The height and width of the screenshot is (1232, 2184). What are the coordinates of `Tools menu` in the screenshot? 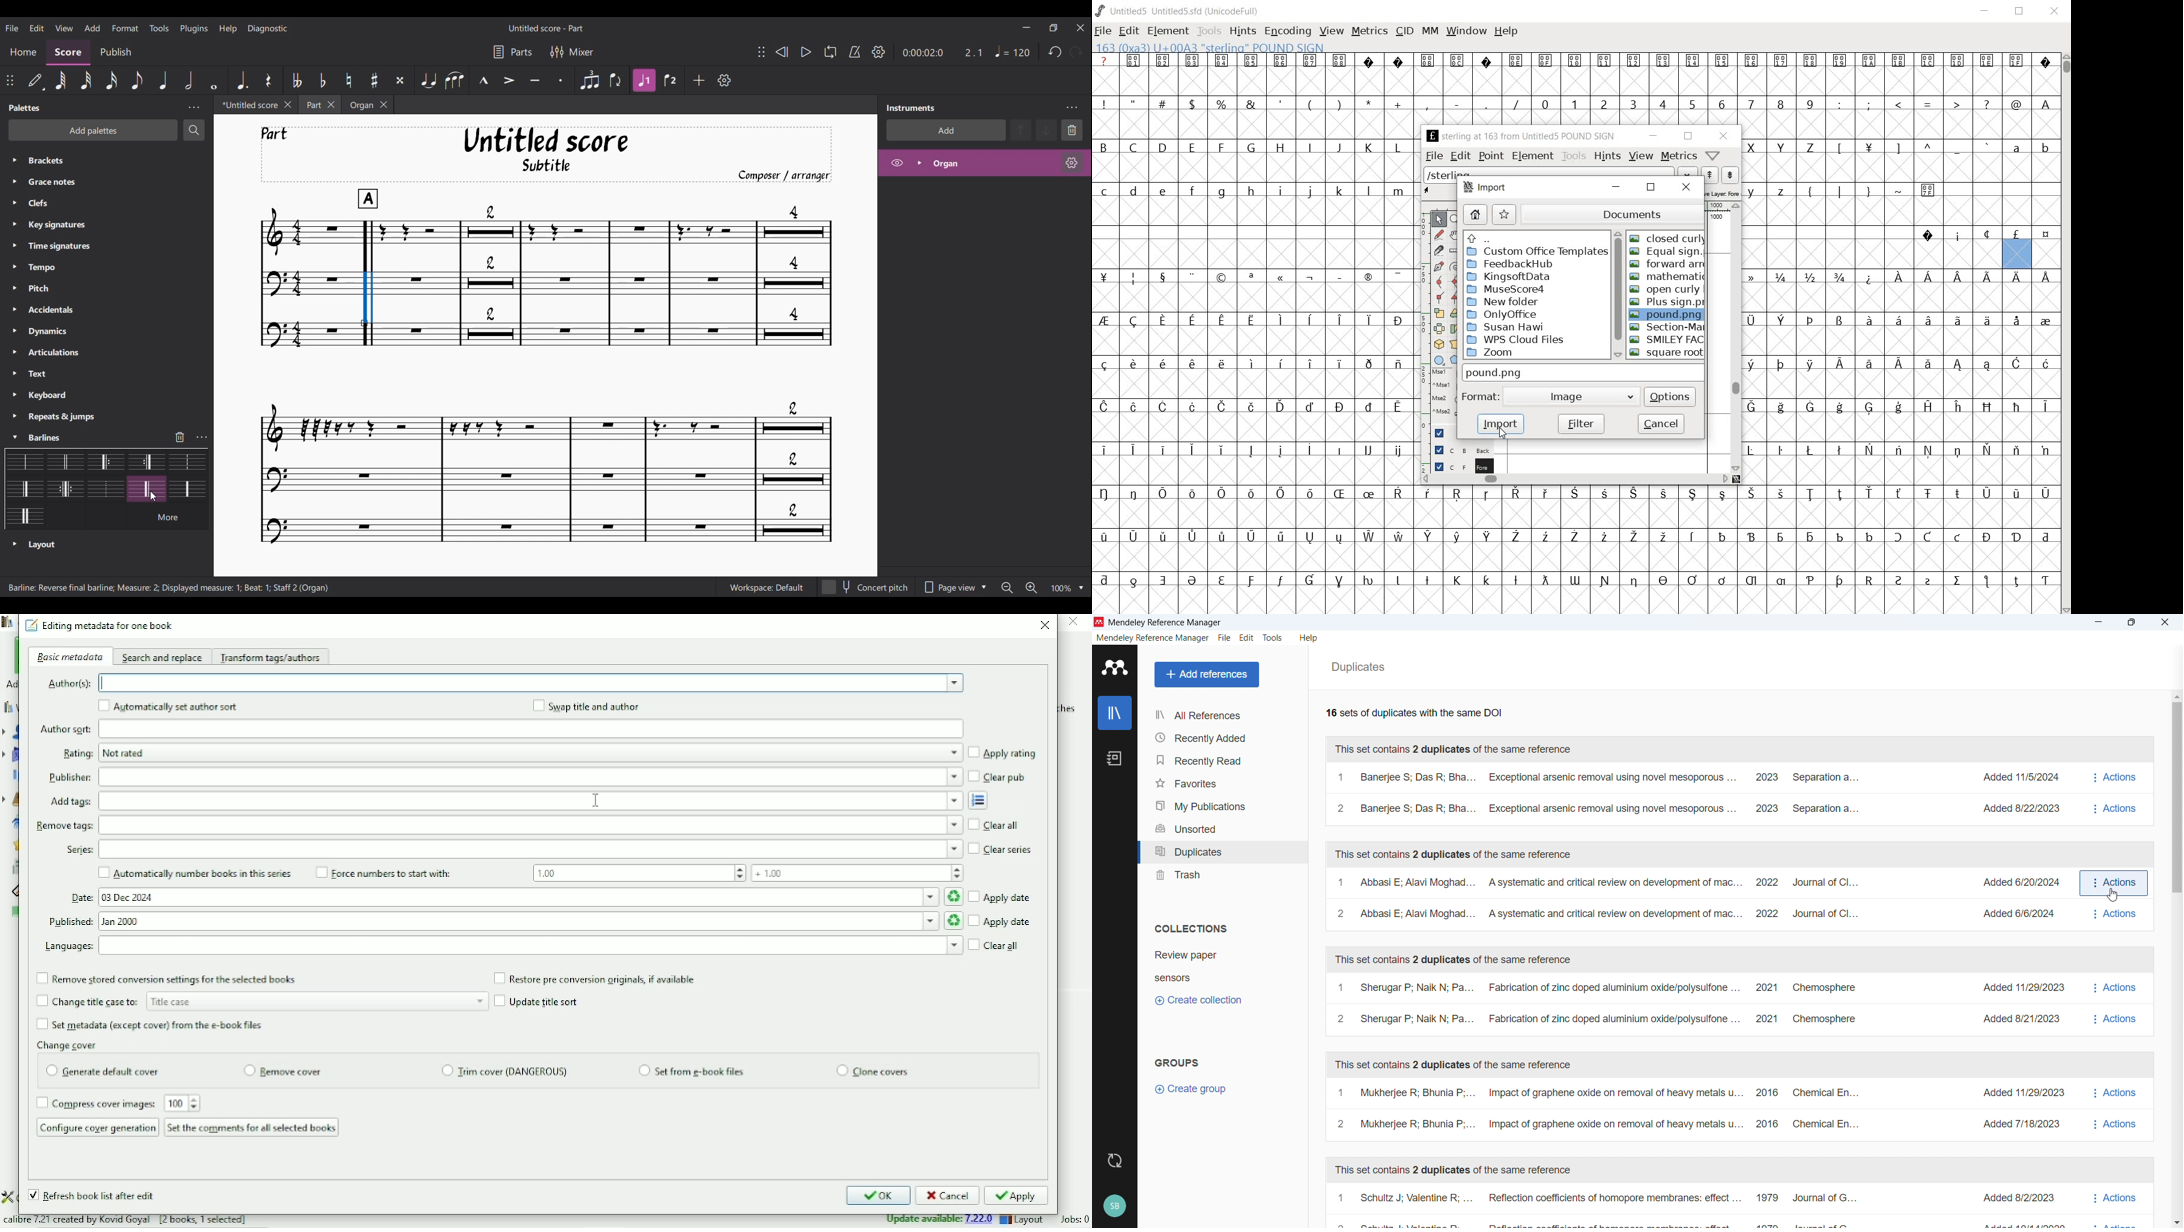 It's located at (160, 28).